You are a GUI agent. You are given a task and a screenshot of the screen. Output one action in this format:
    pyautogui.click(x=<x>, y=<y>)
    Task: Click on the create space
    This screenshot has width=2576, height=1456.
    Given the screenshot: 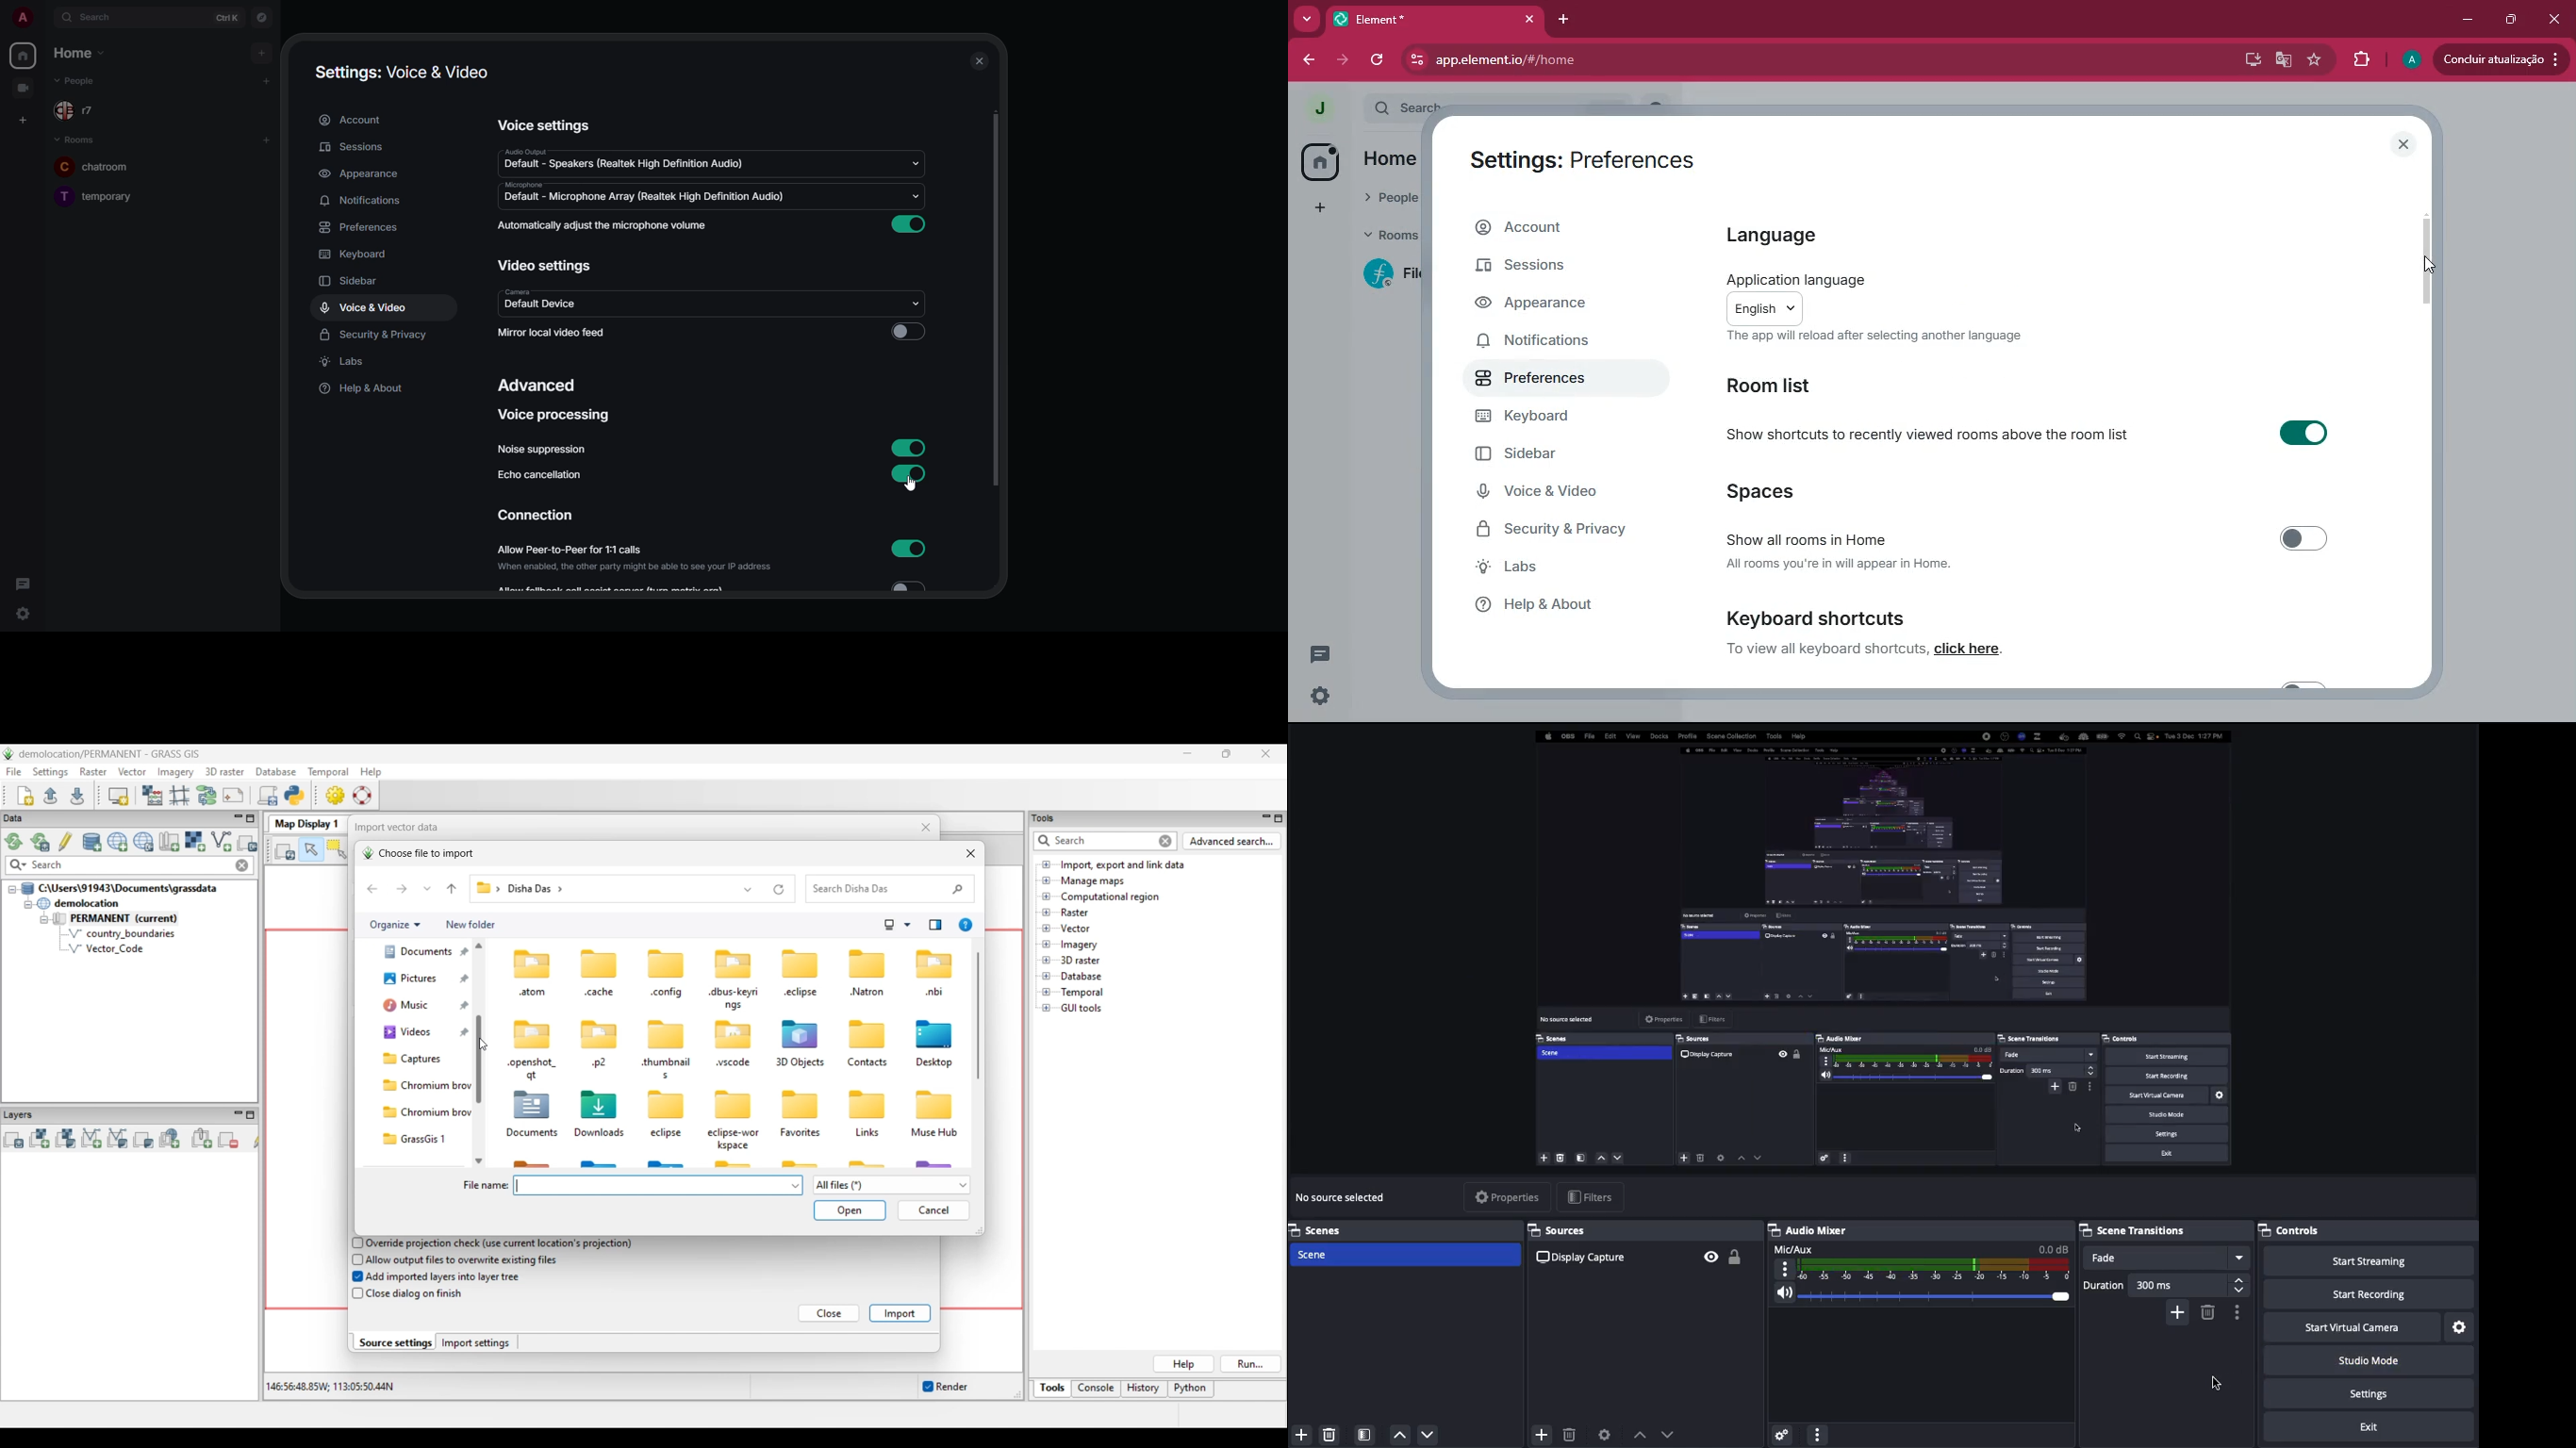 What is the action you would take?
    pyautogui.click(x=22, y=120)
    